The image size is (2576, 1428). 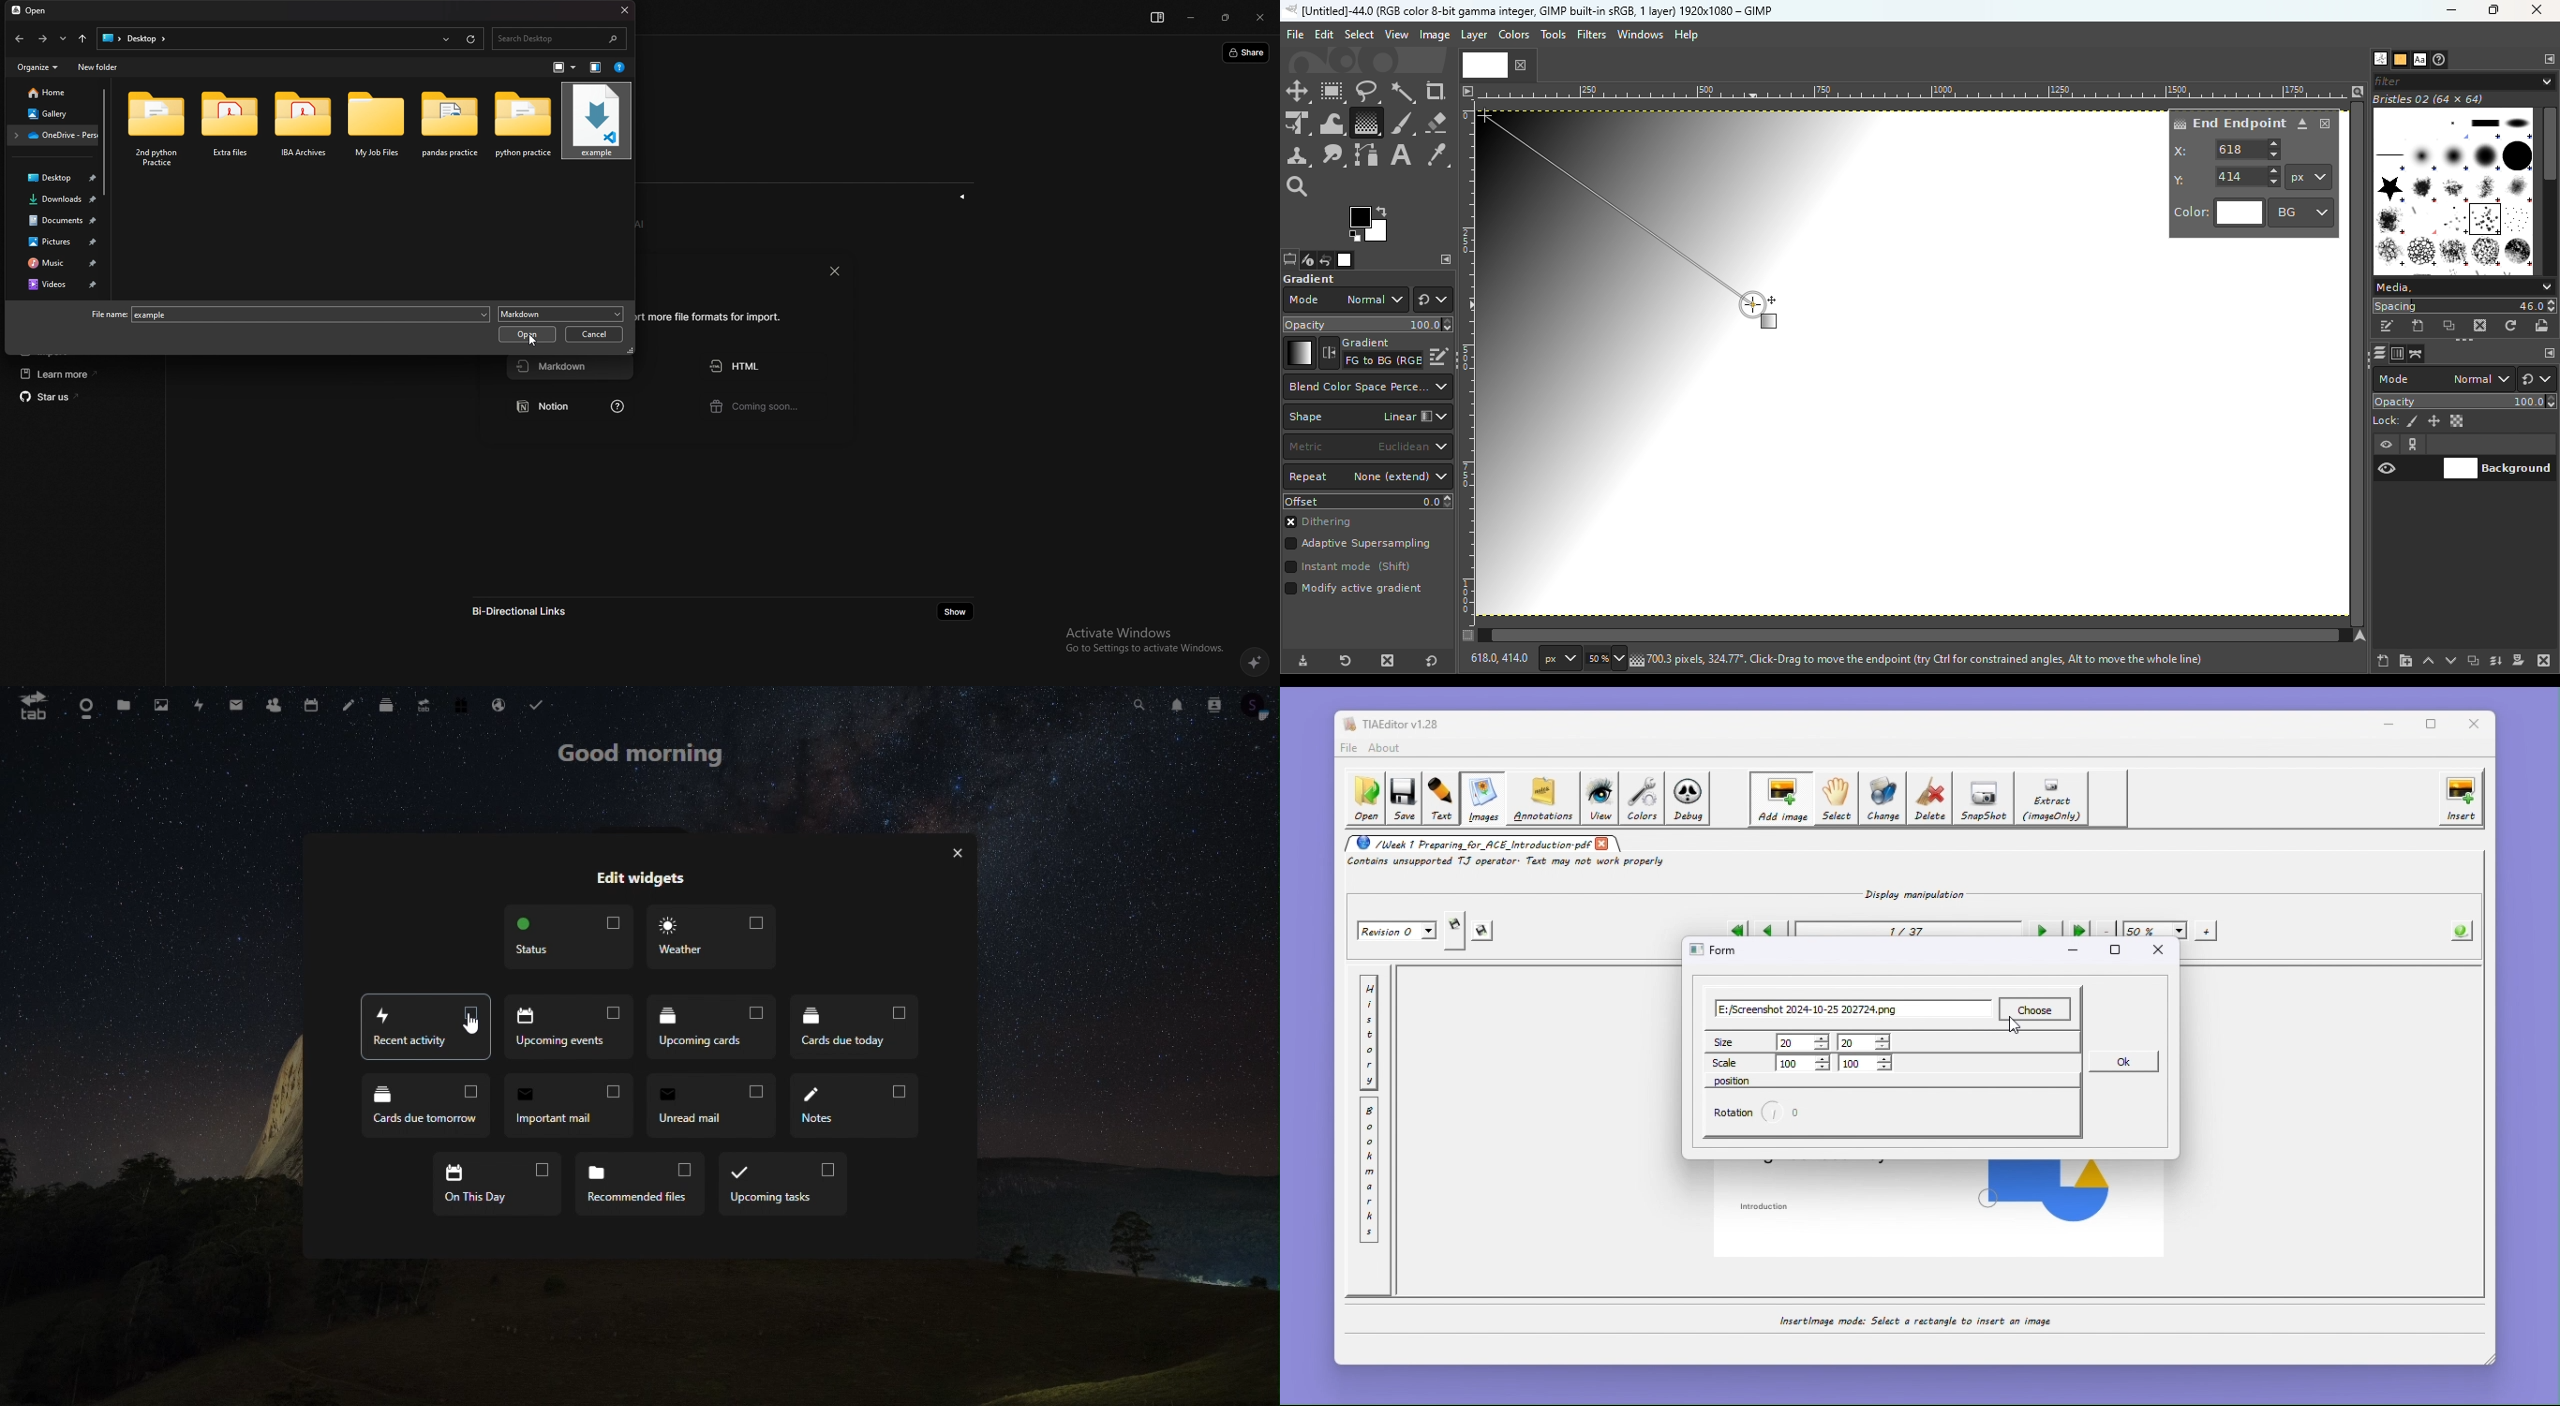 What do you see at coordinates (1326, 524) in the screenshot?
I see `Dithering` at bounding box center [1326, 524].